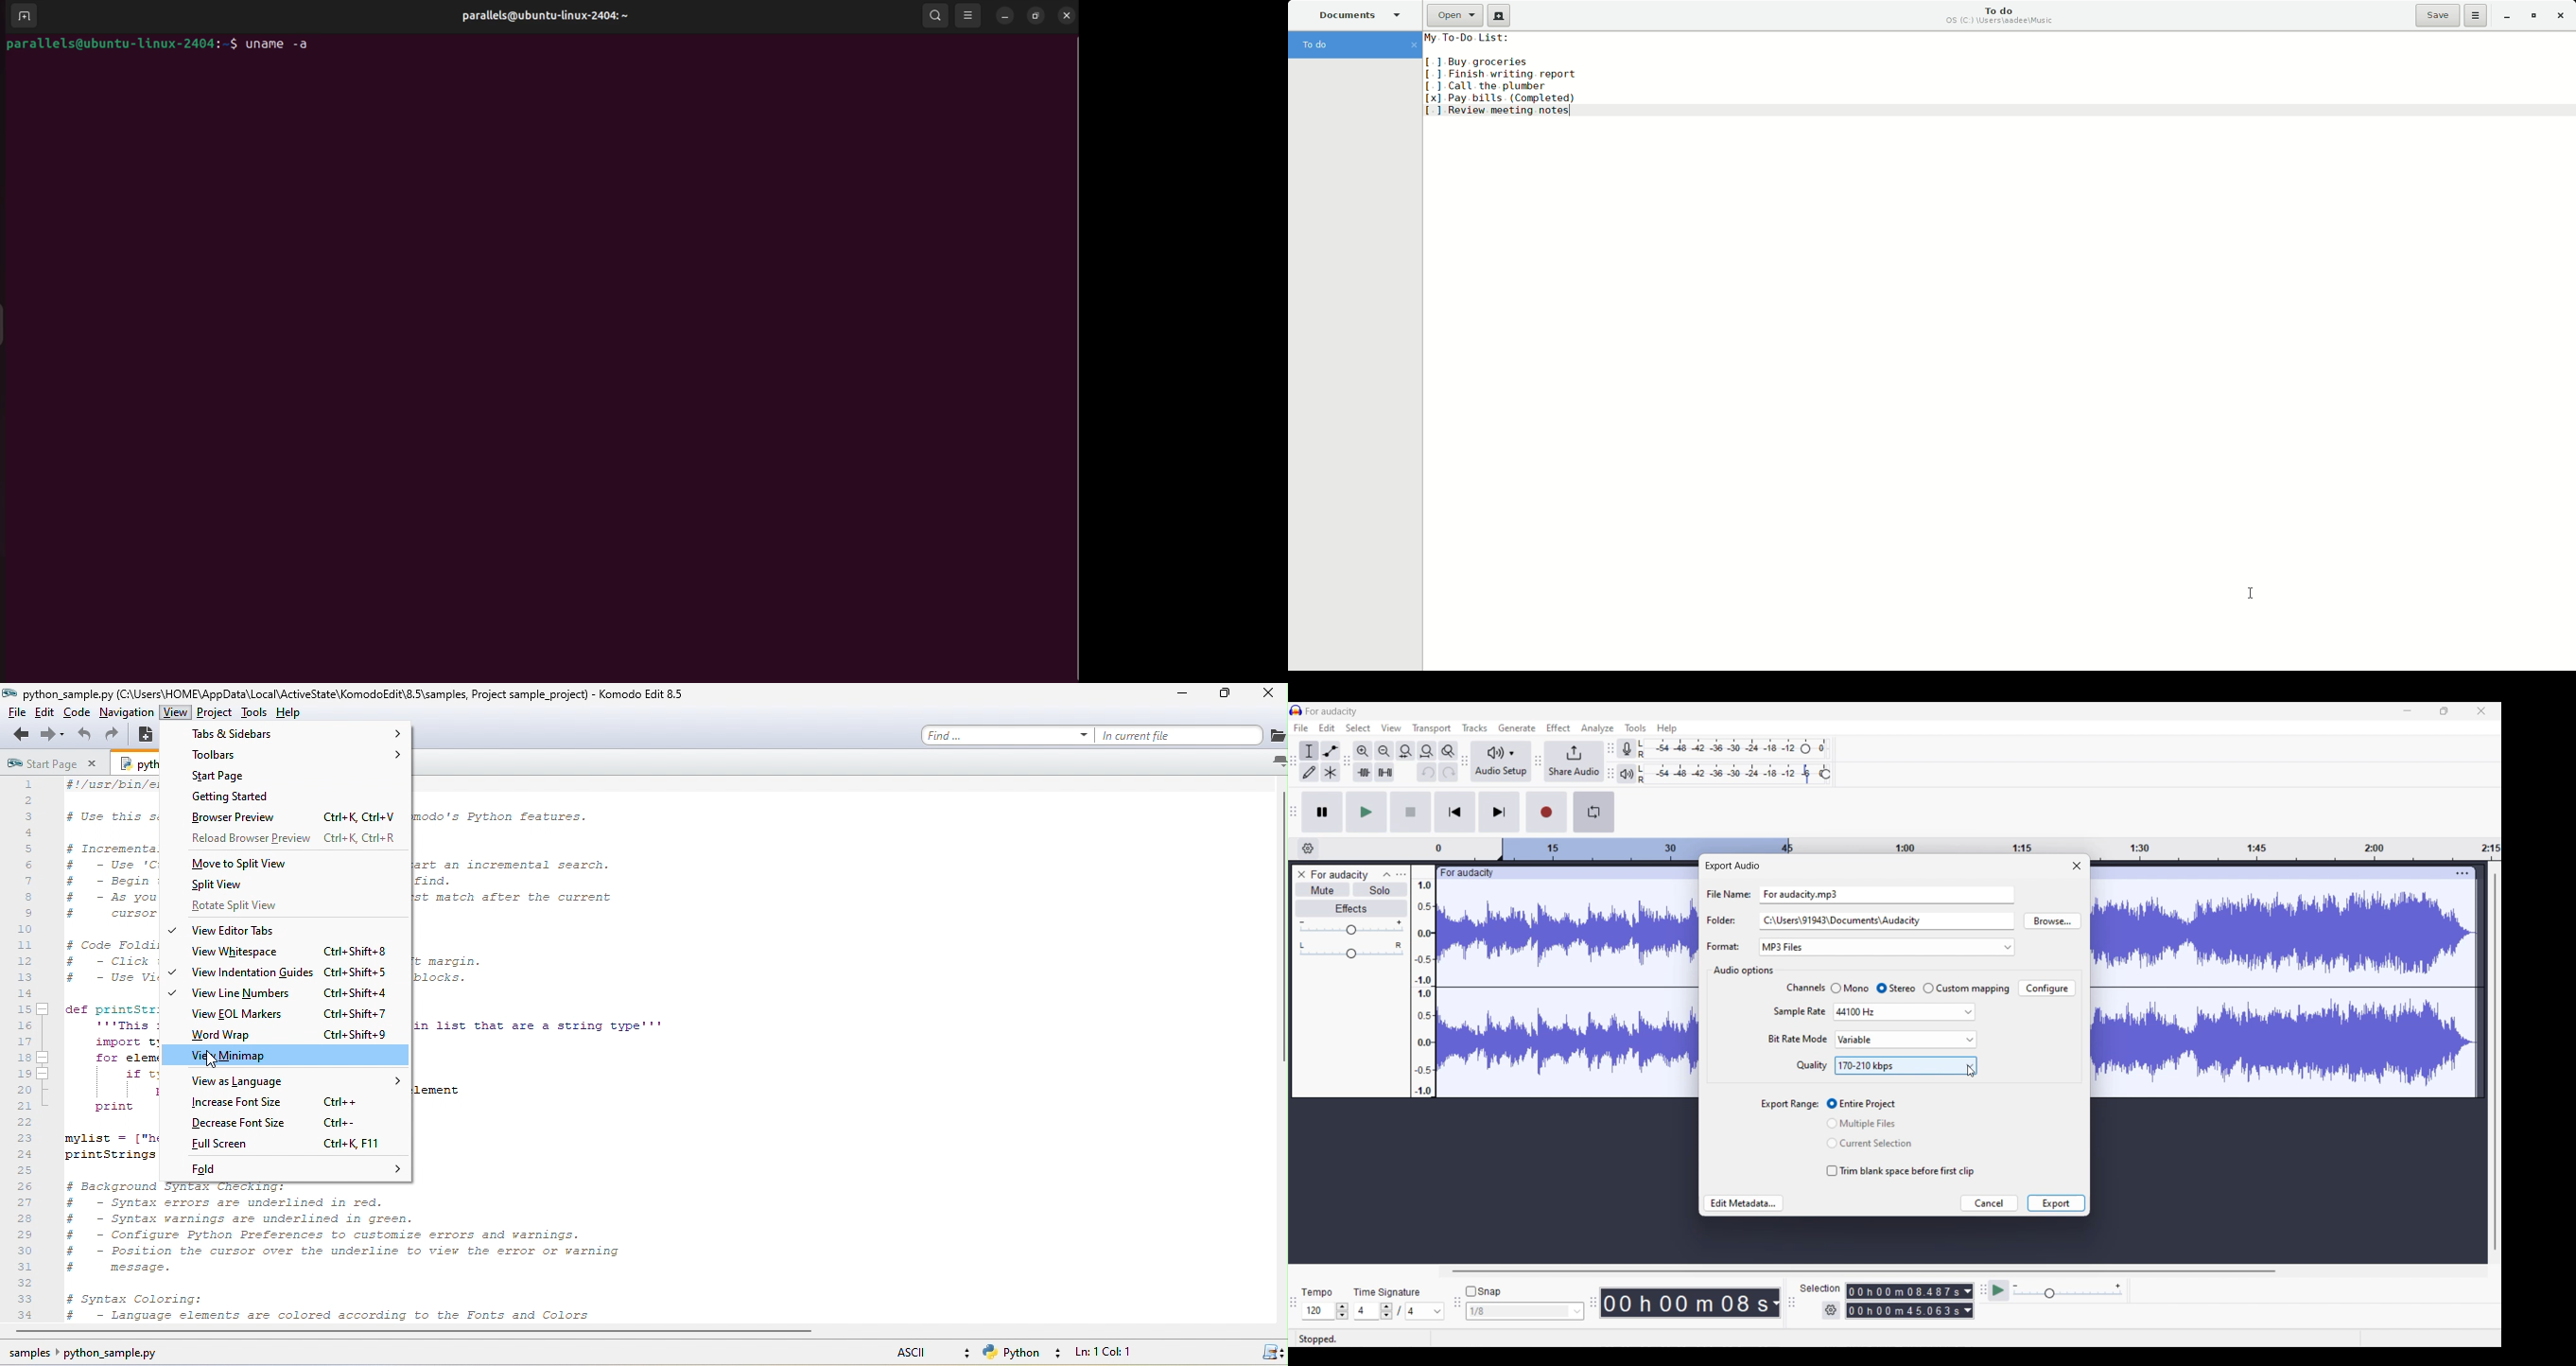 The image size is (2576, 1372). What do you see at coordinates (1309, 772) in the screenshot?
I see `Draw tool` at bounding box center [1309, 772].